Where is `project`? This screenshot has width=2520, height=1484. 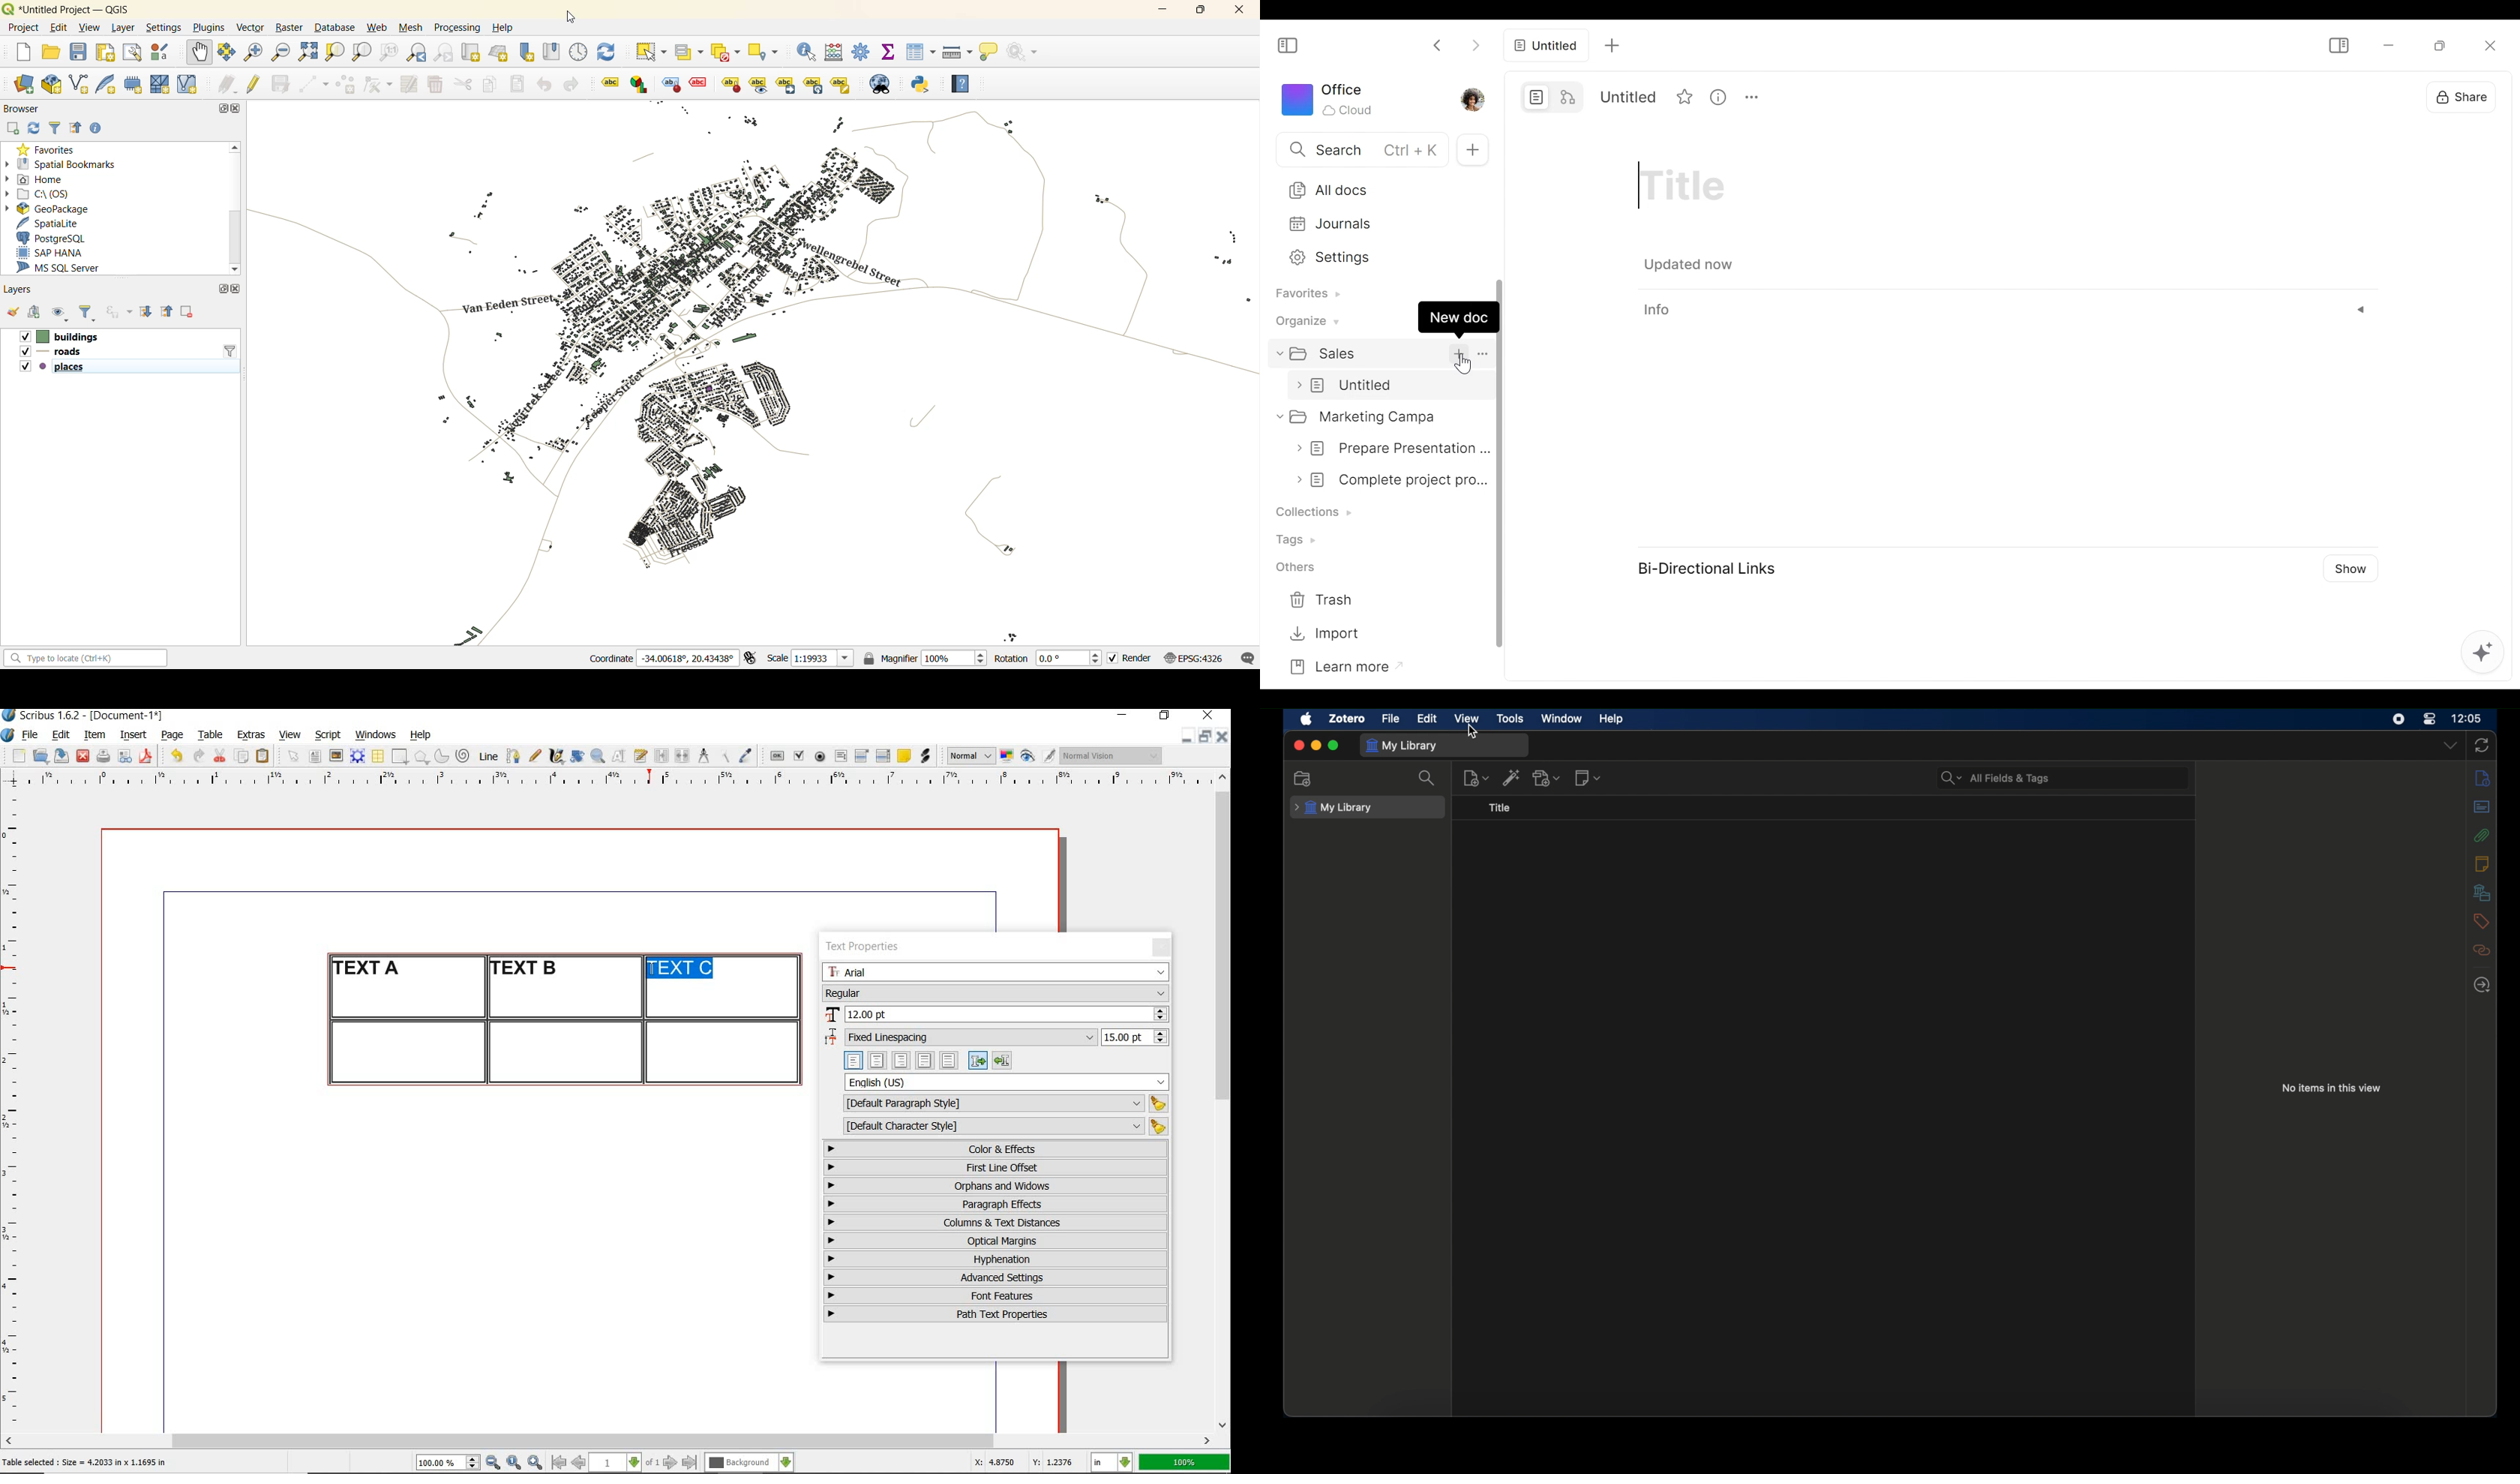
project is located at coordinates (21, 26).